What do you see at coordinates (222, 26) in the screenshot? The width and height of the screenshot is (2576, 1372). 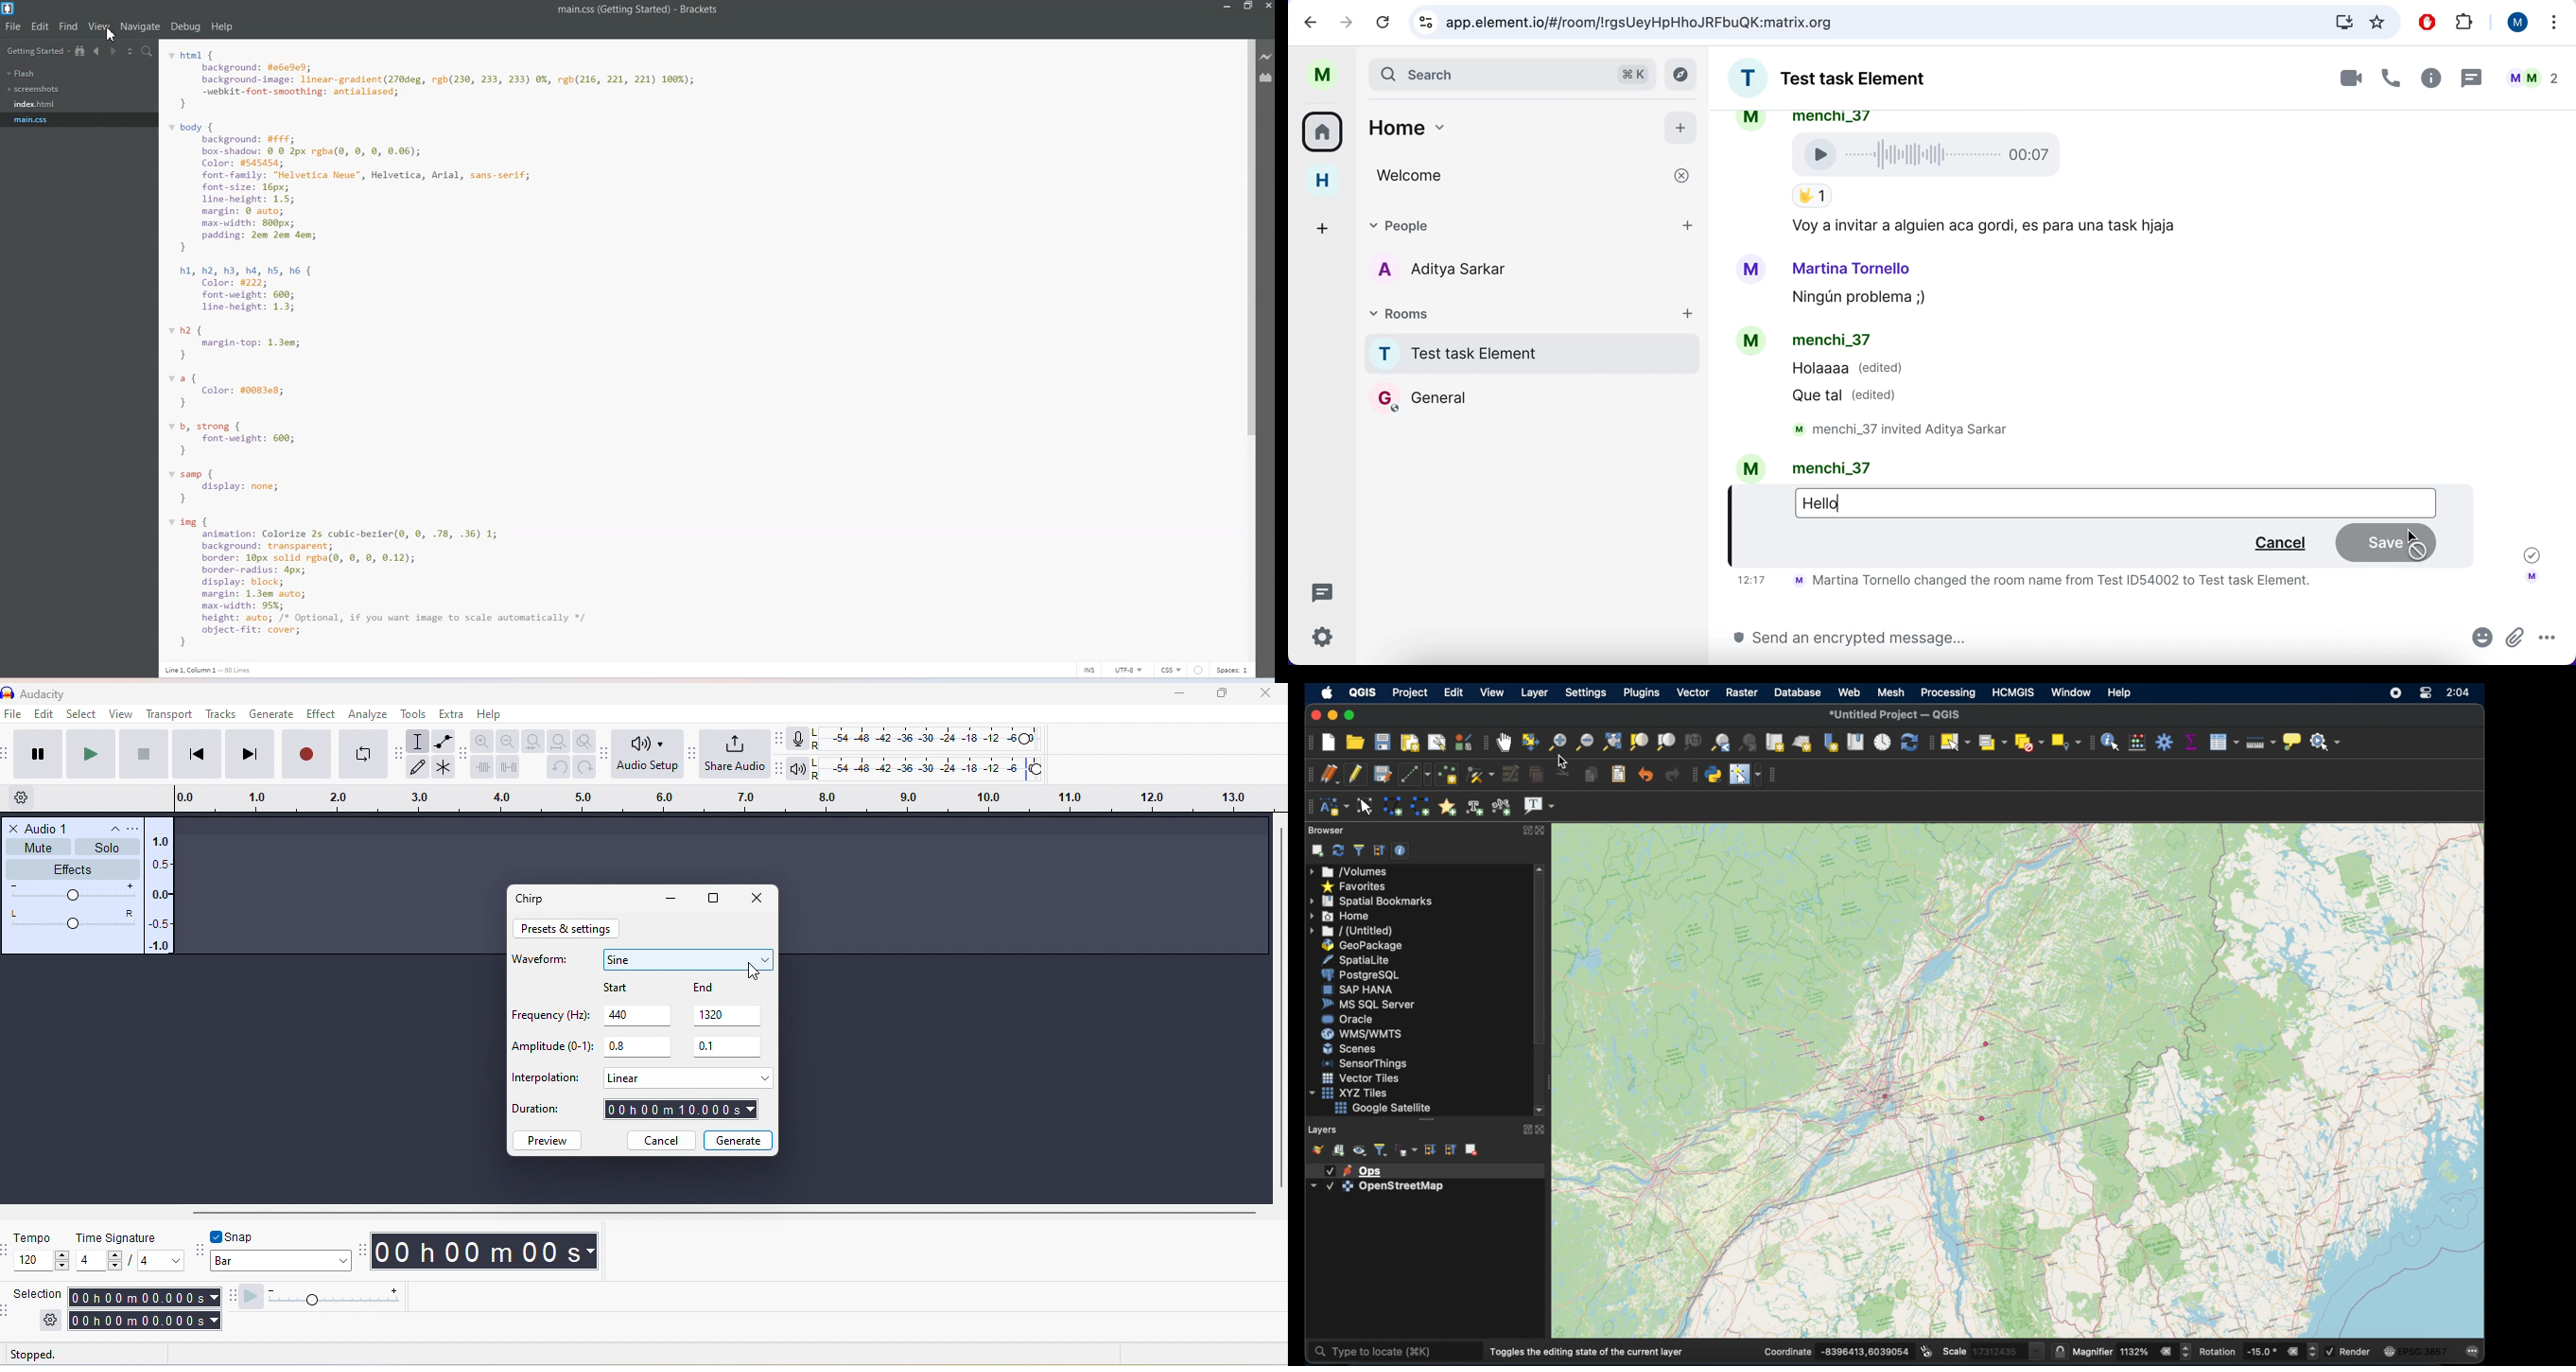 I see `Help` at bounding box center [222, 26].